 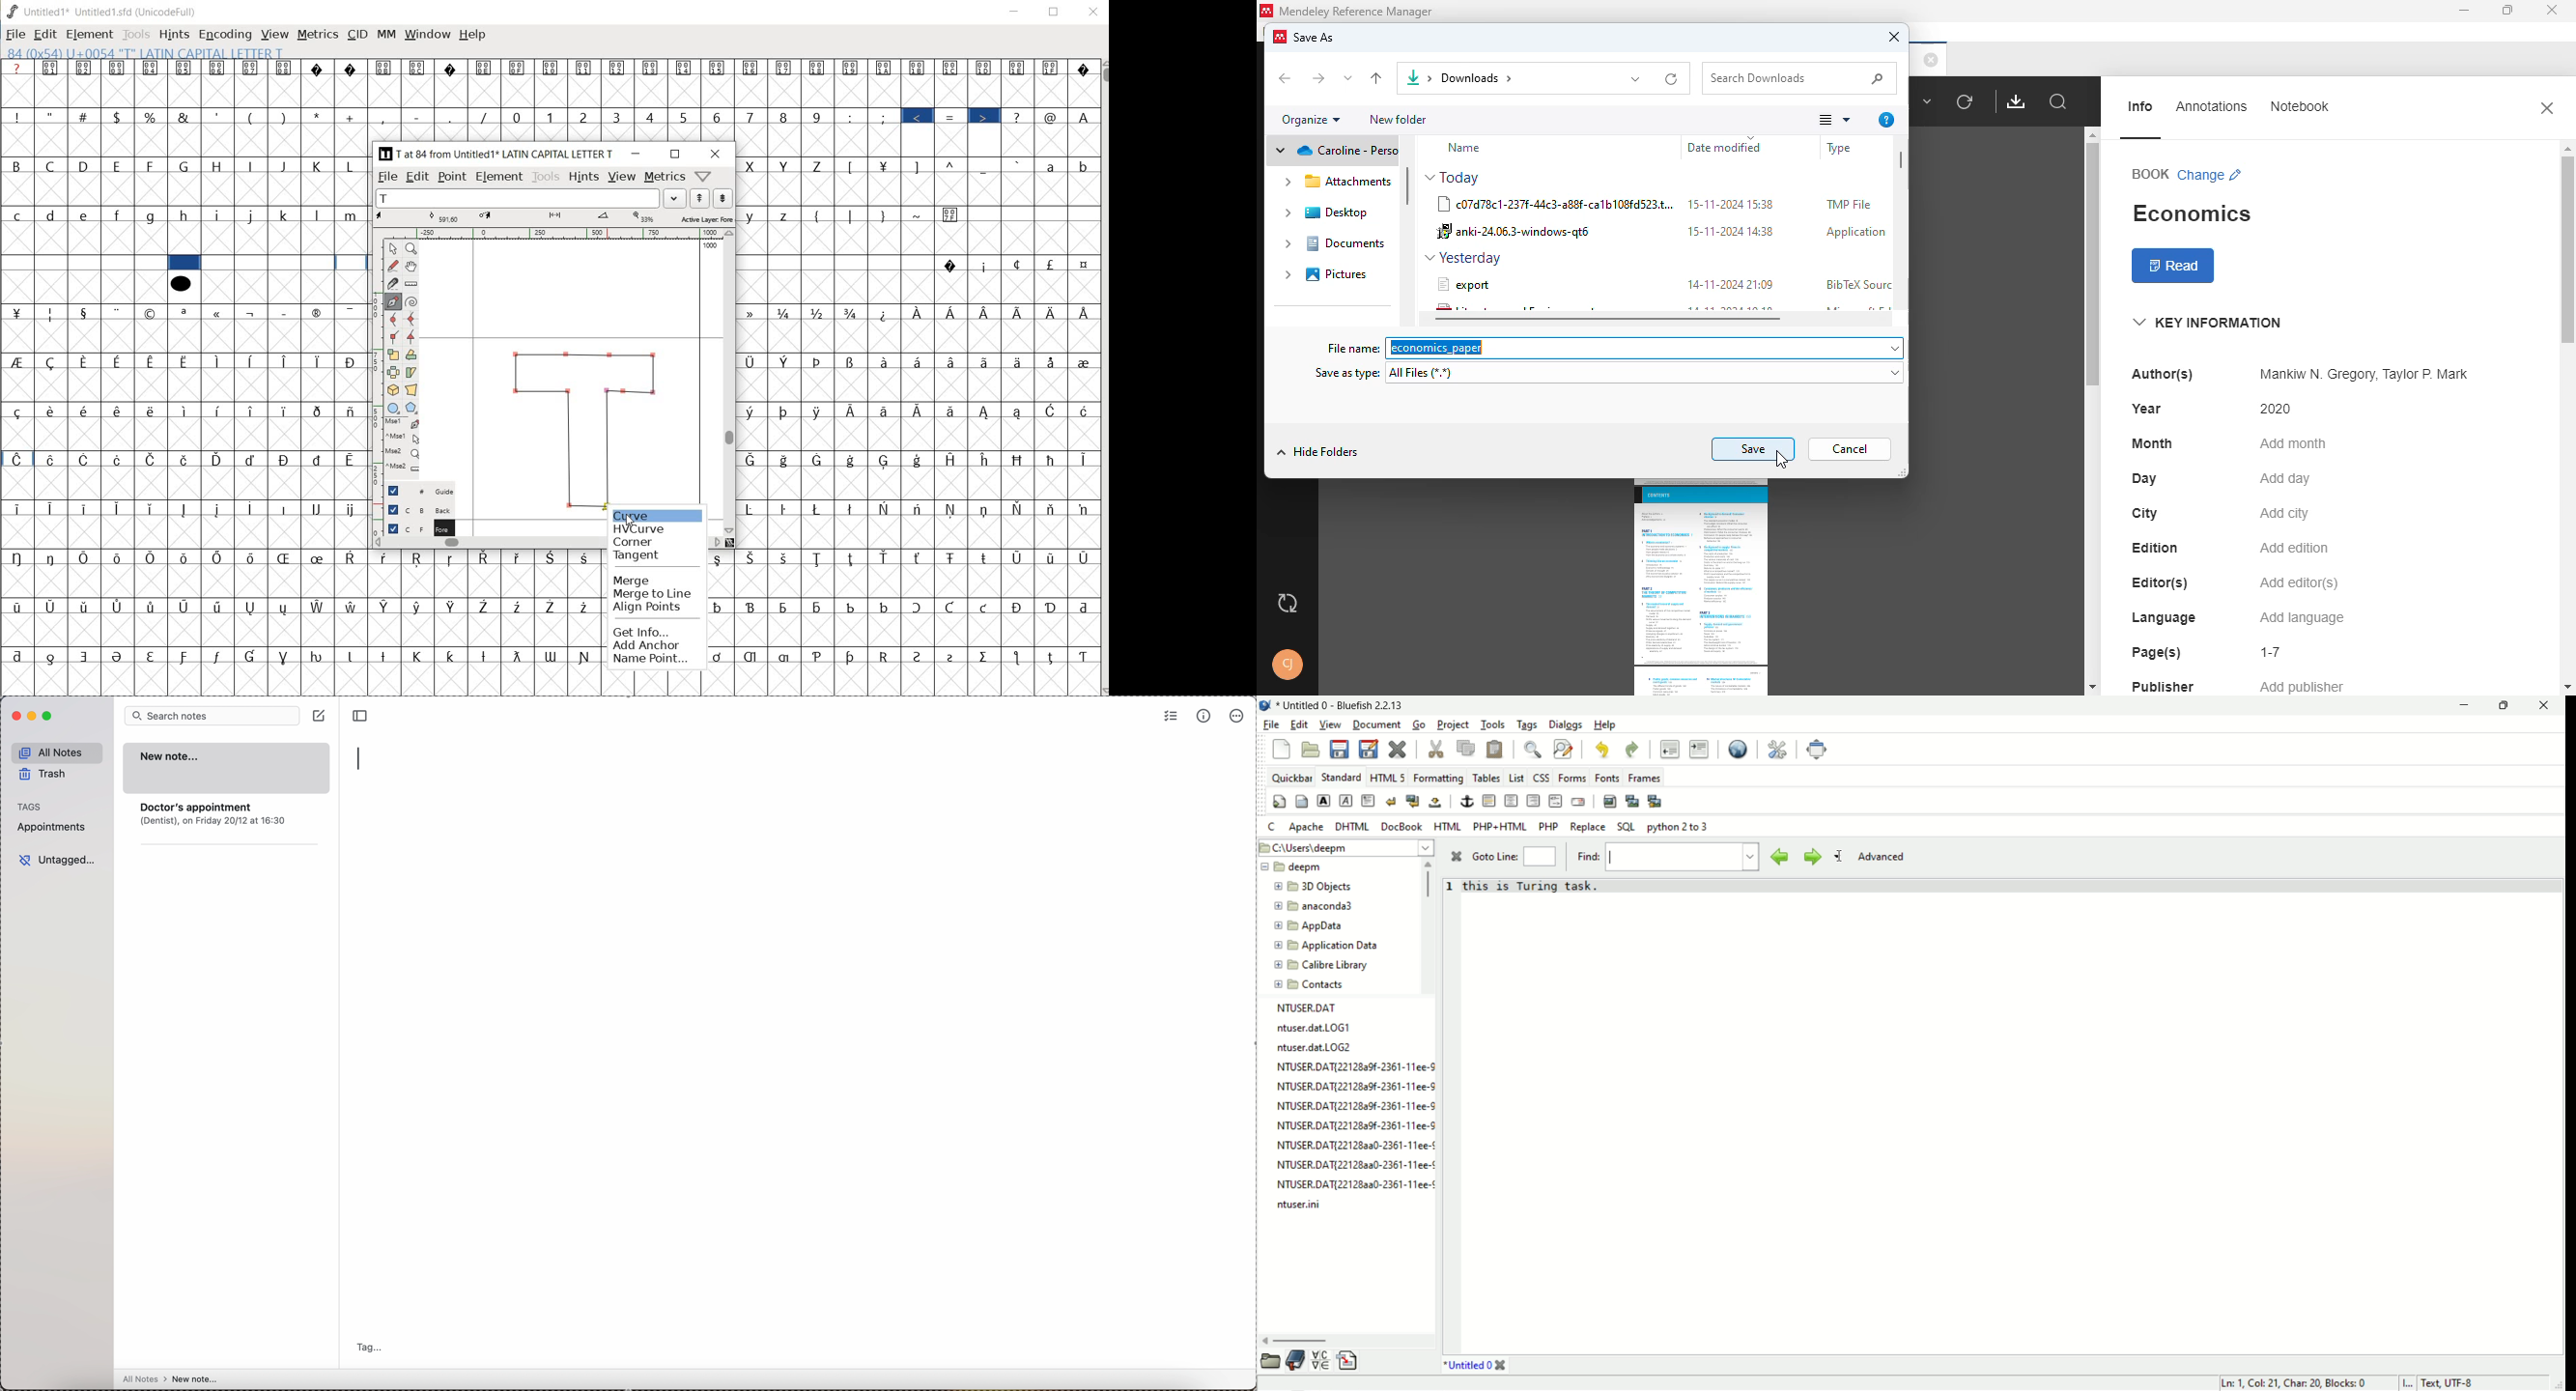 I want to click on DocBook, so click(x=1401, y=826).